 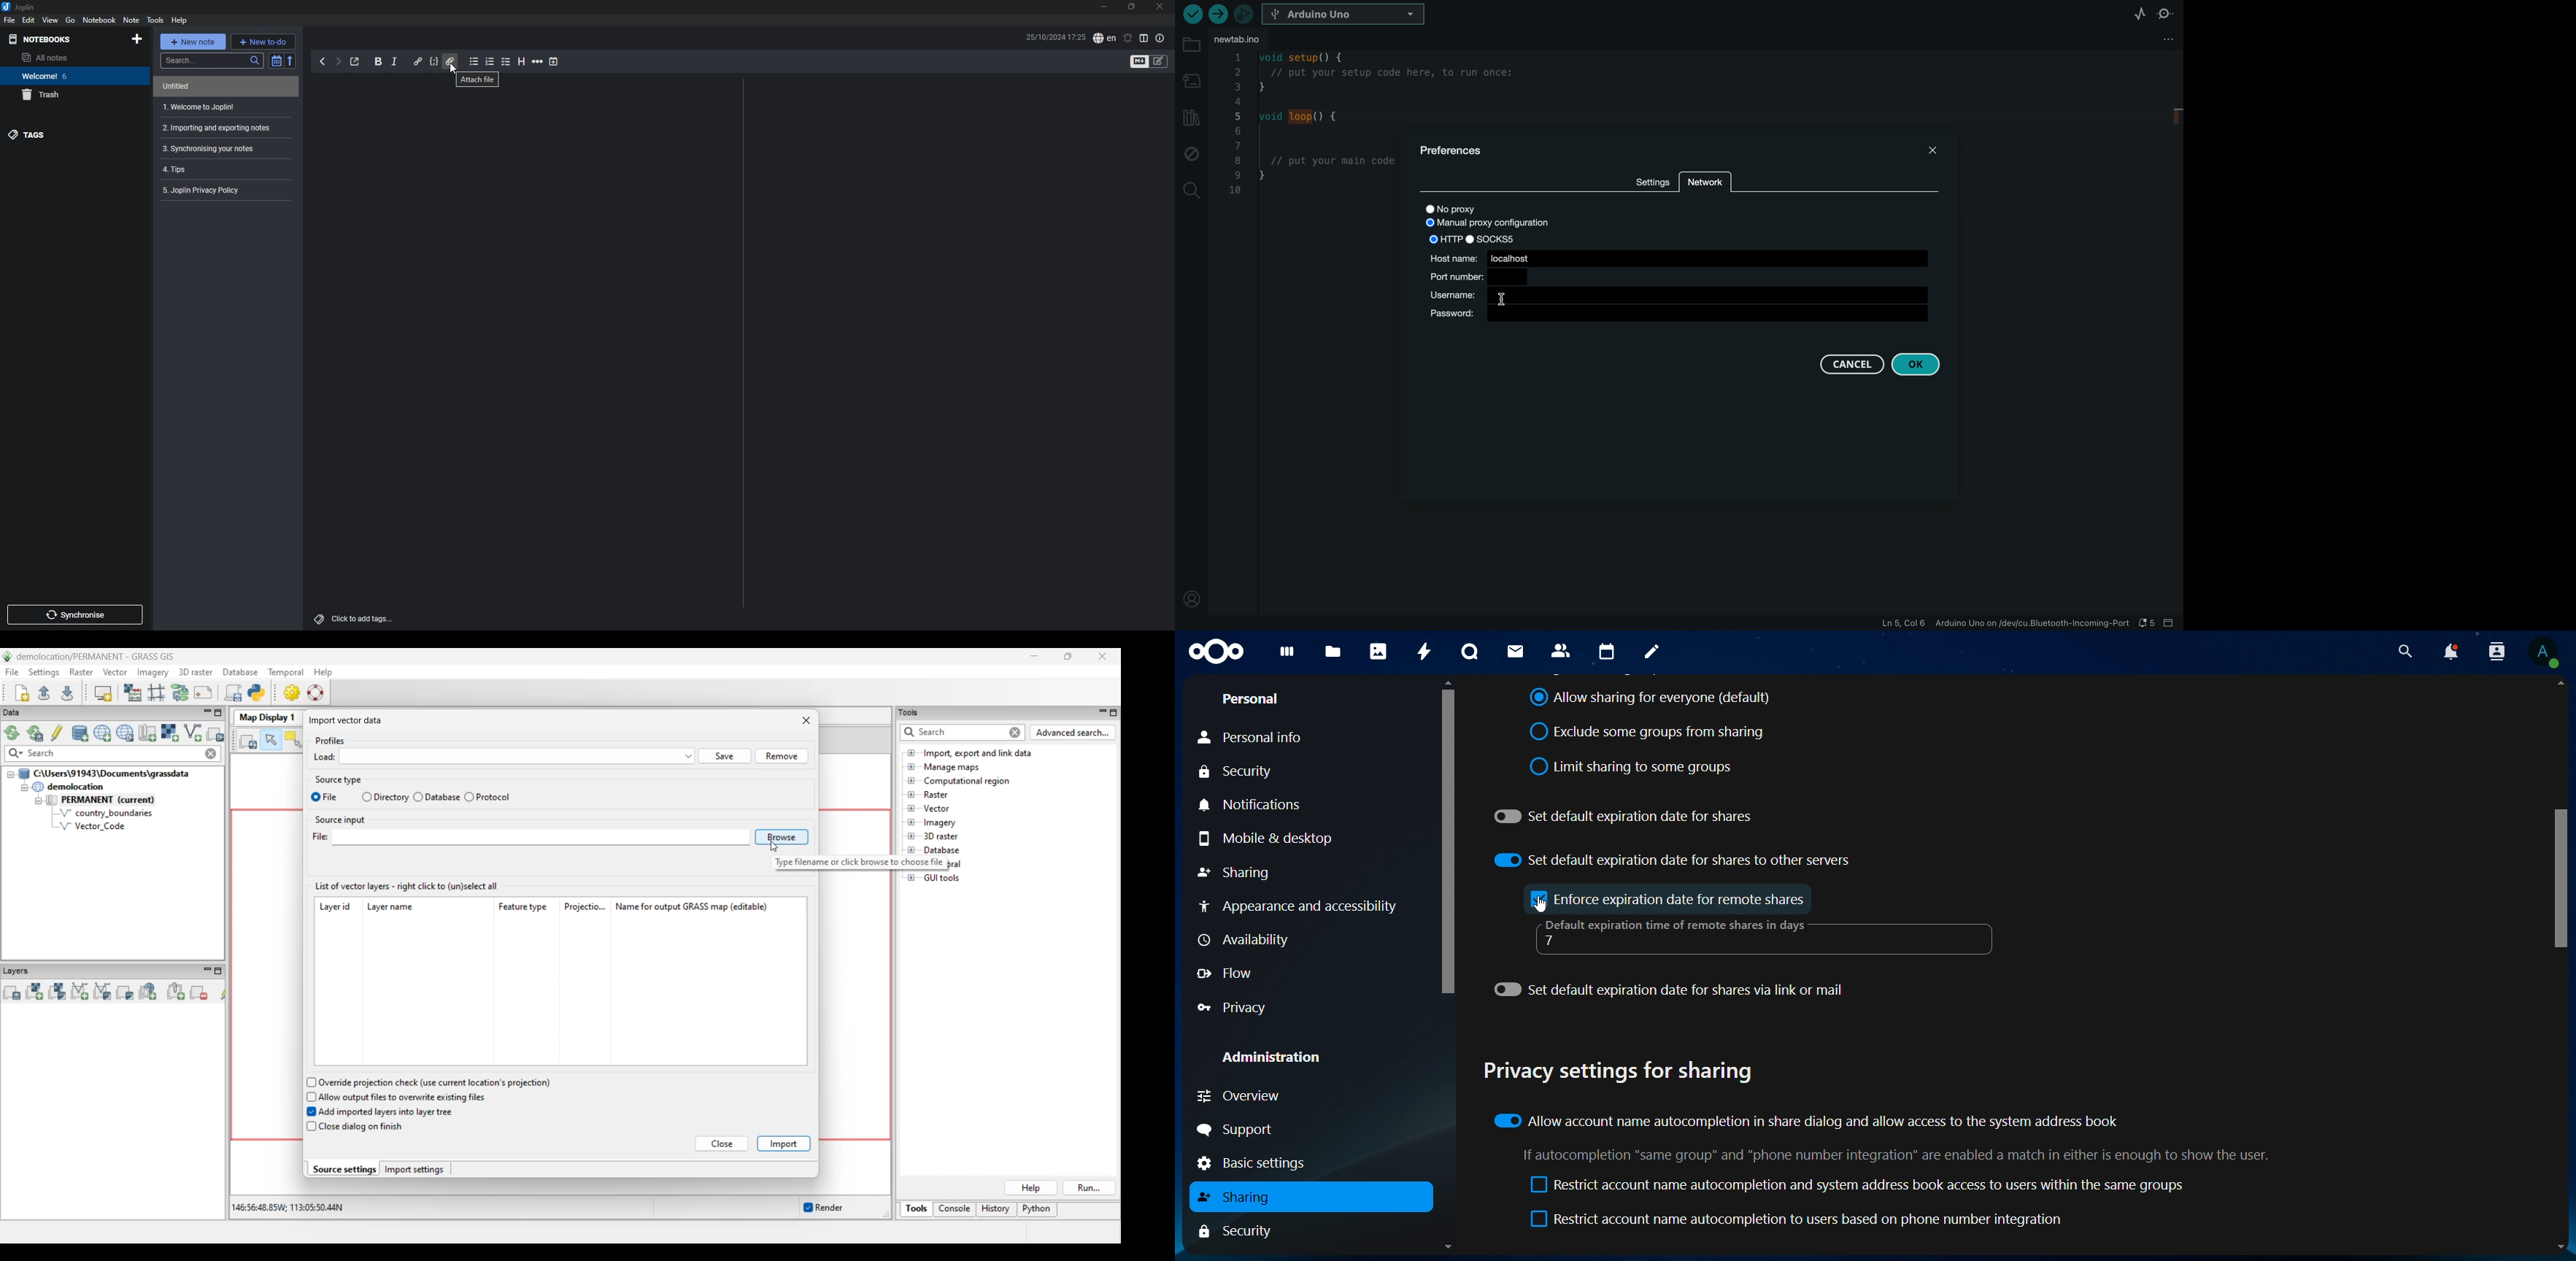 I want to click on new note, so click(x=193, y=42).